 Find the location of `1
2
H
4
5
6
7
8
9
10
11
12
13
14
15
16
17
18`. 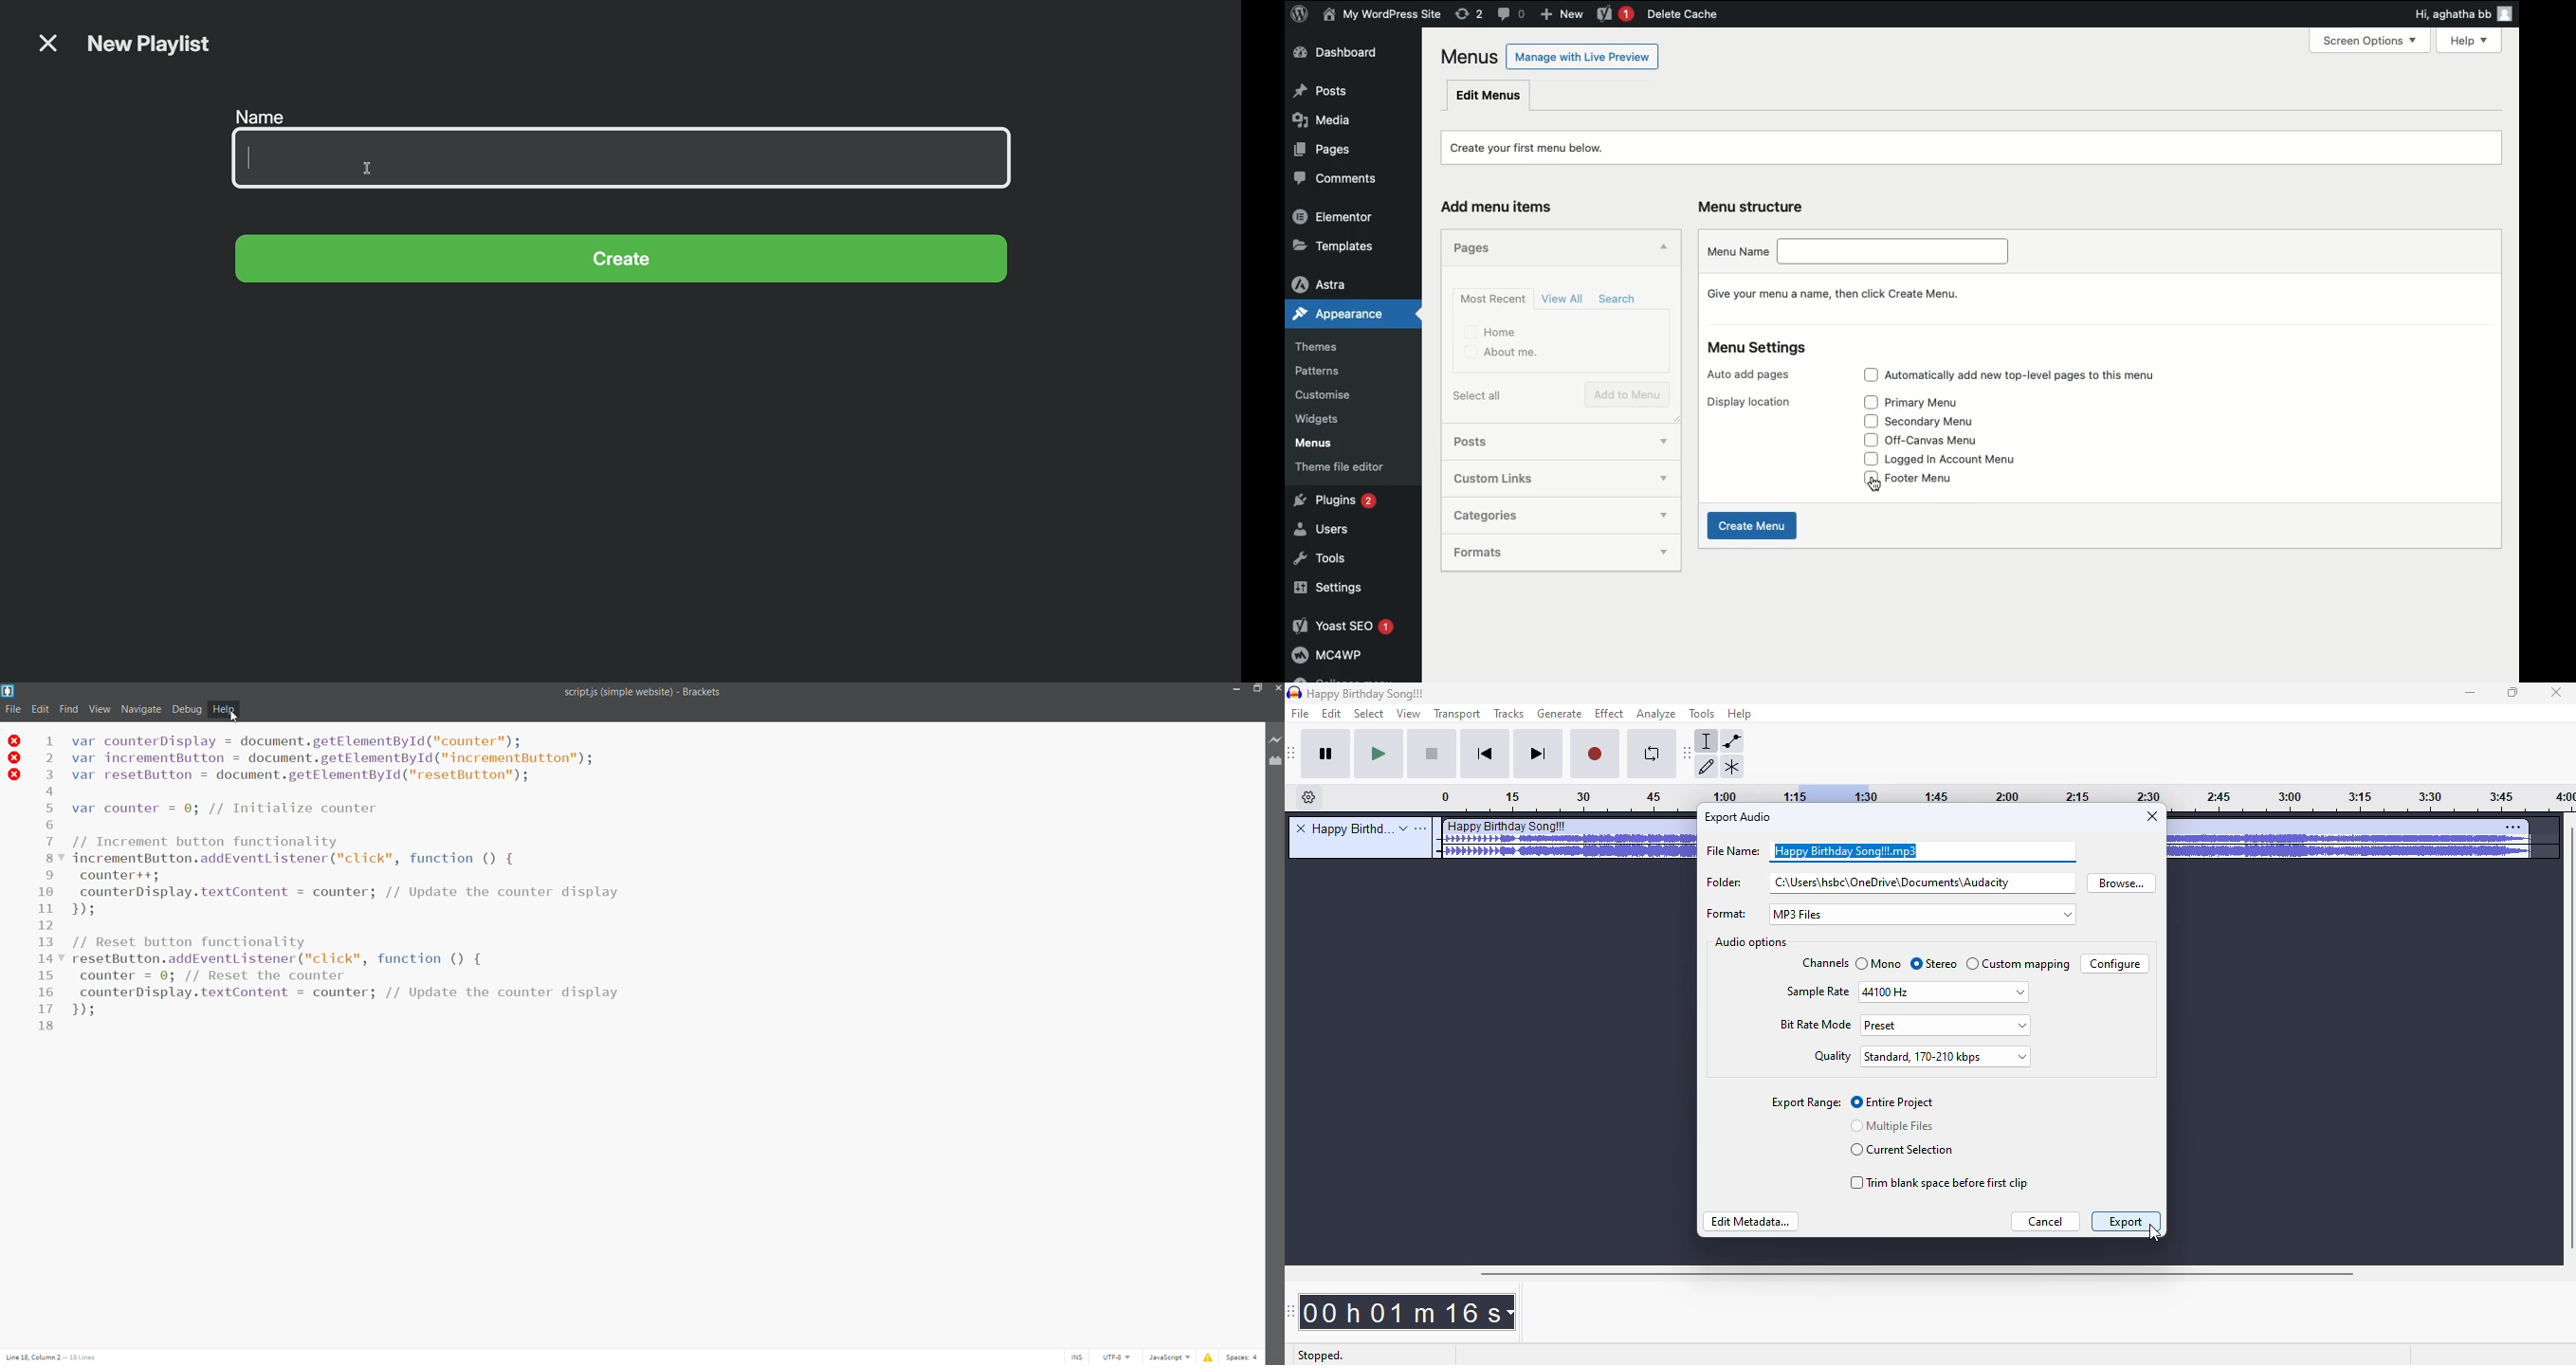

1
2
H
4
5
6
7
8
9
10
11
12
13
14
15
16
17
18 is located at coordinates (49, 889).